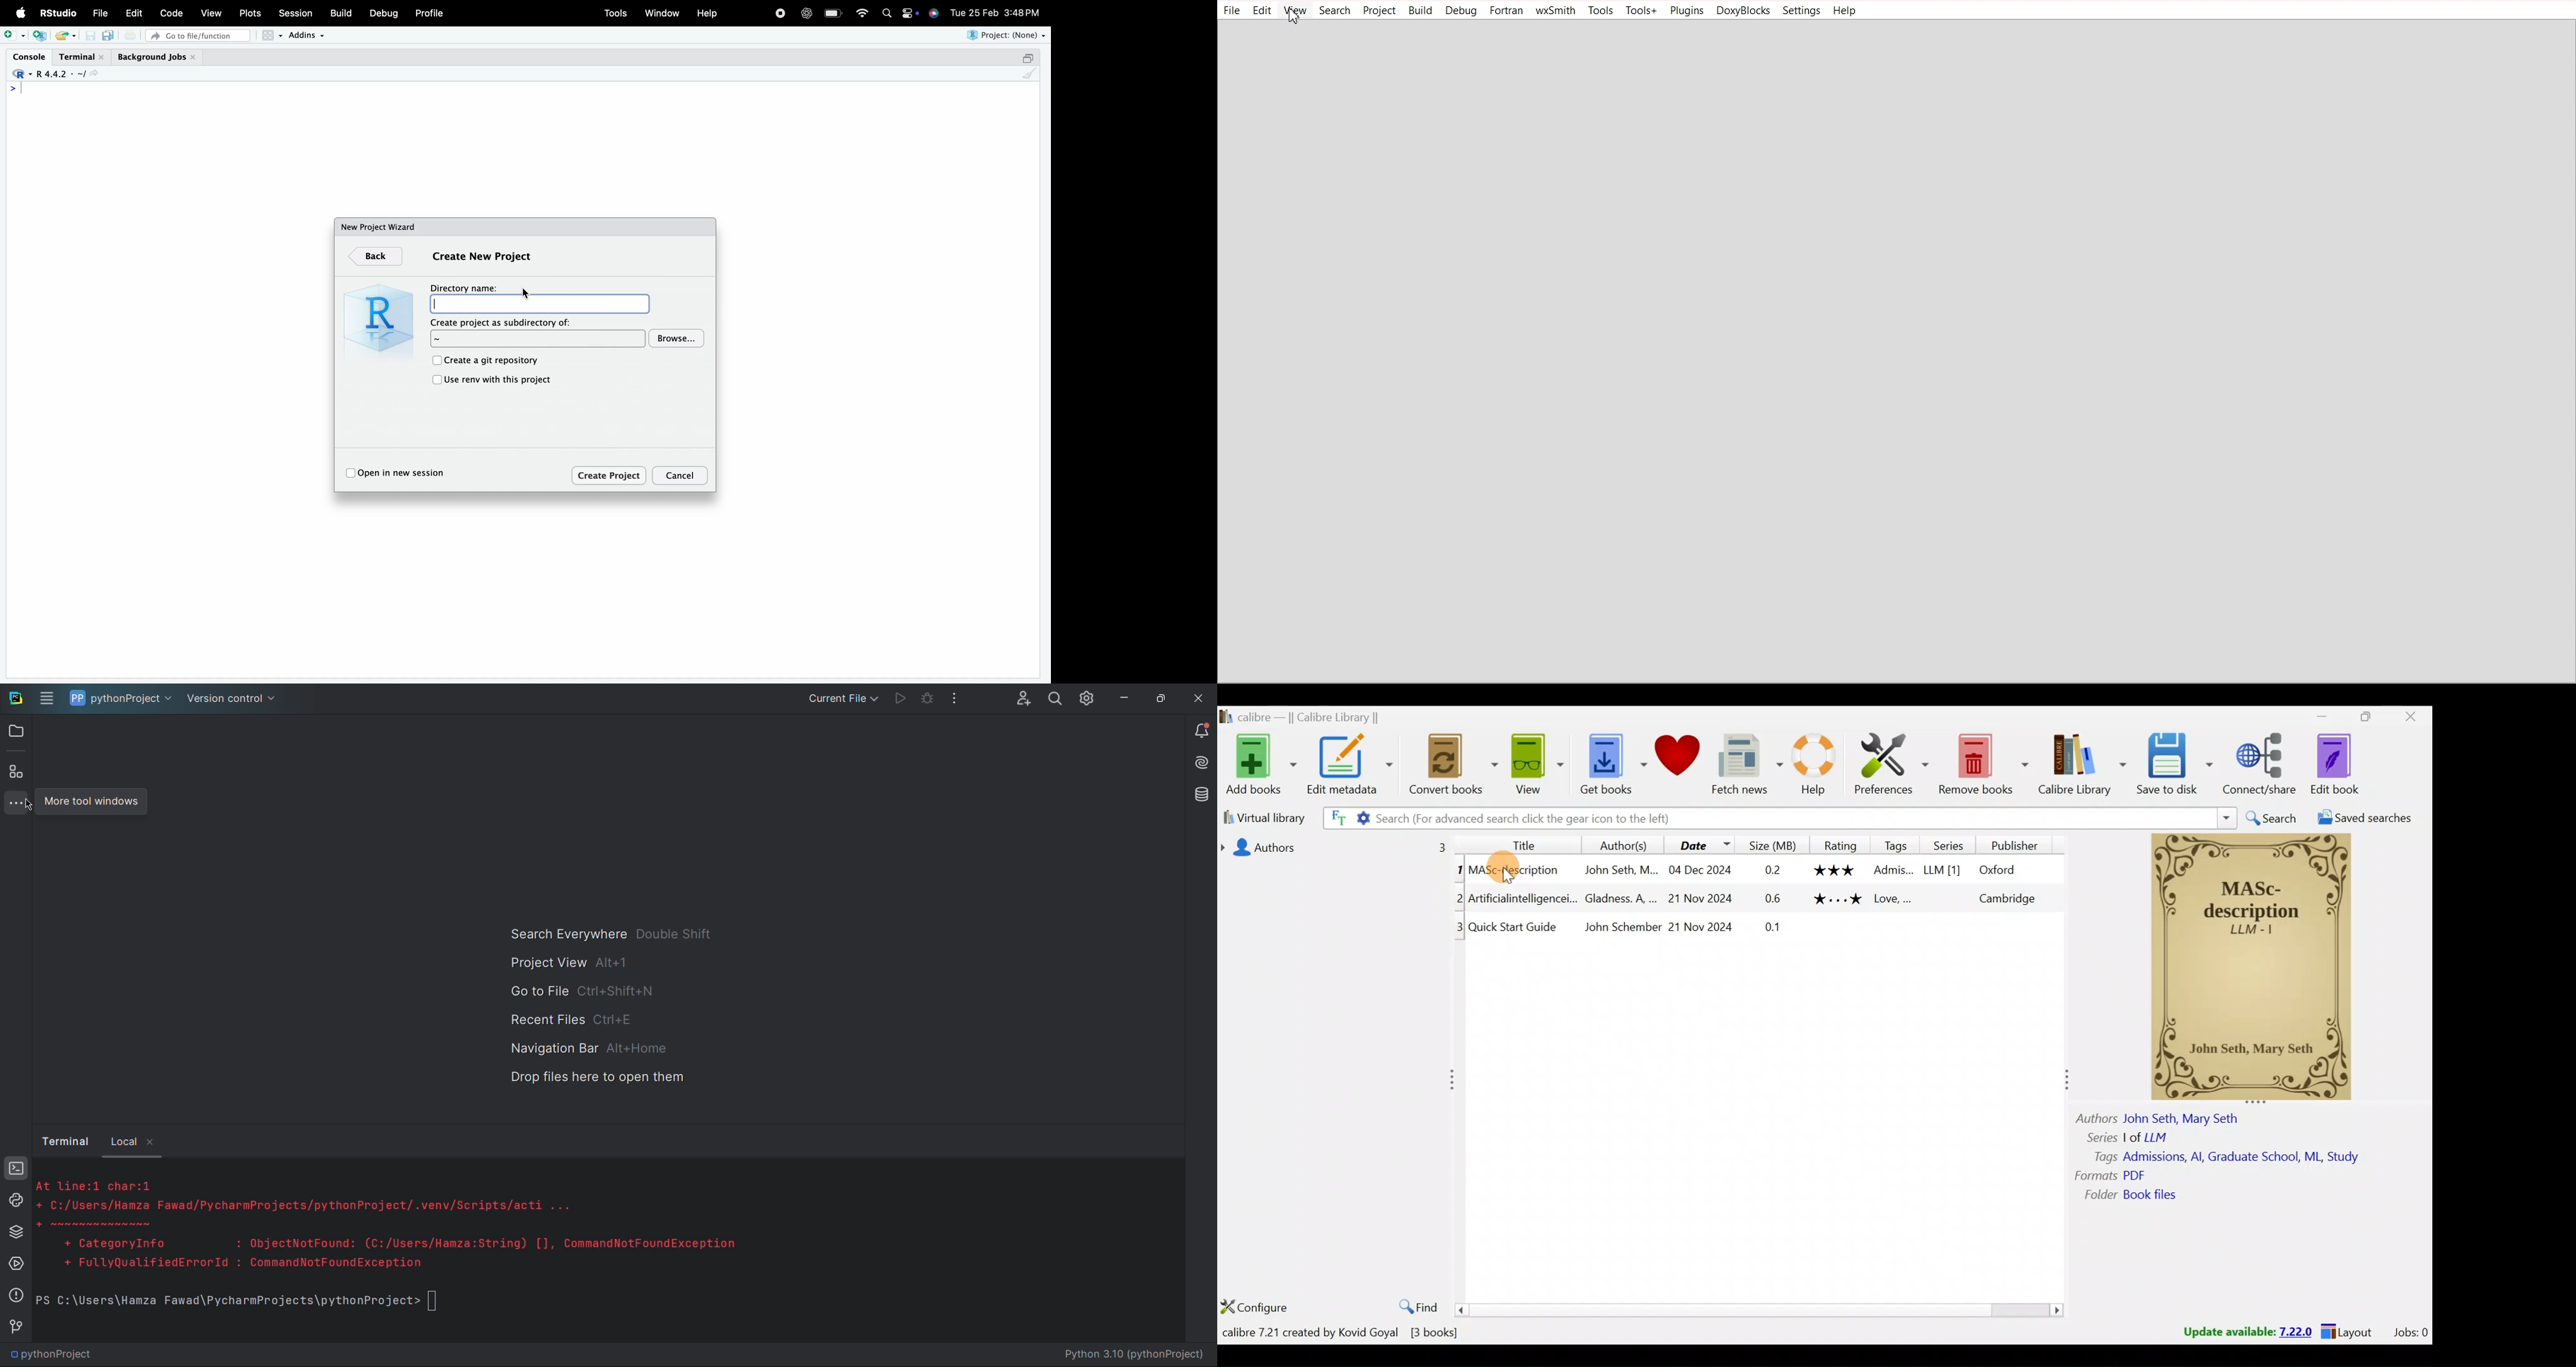  Describe the element at coordinates (1760, 1308) in the screenshot. I see `scroll bar` at that location.